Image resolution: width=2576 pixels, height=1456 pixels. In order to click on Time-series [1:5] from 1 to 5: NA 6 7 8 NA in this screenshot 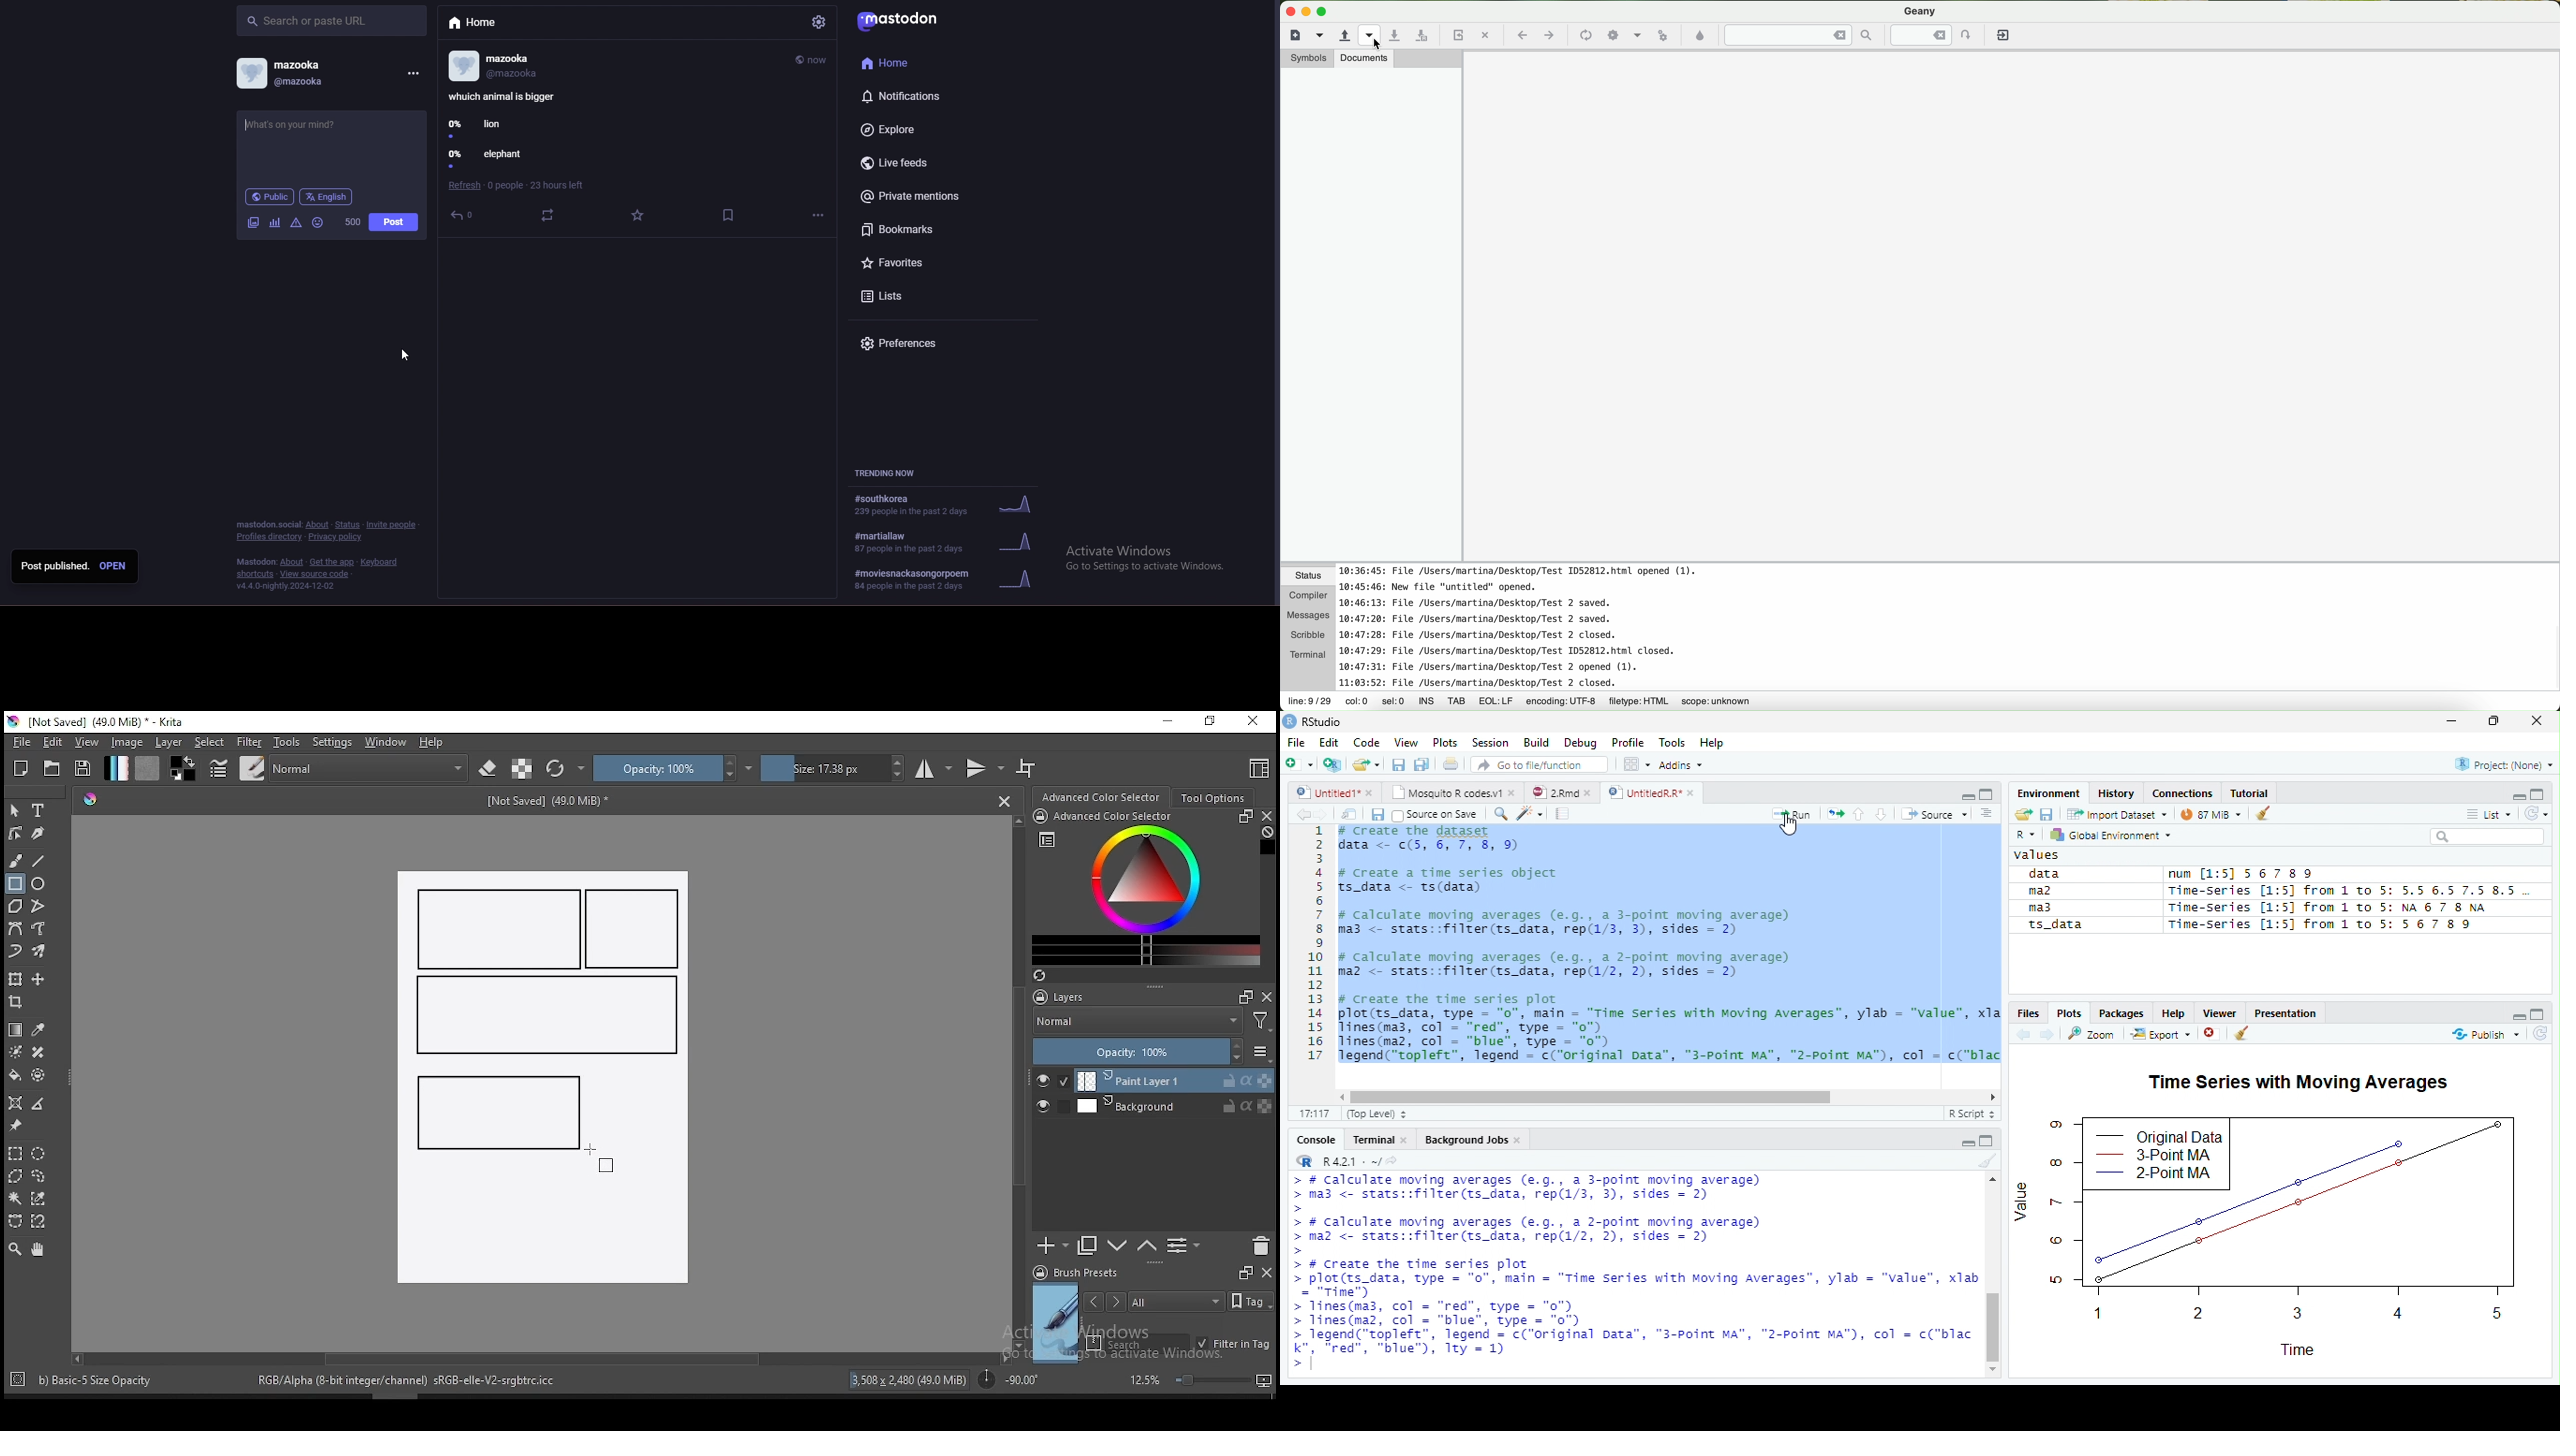, I will do `click(2329, 906)`.